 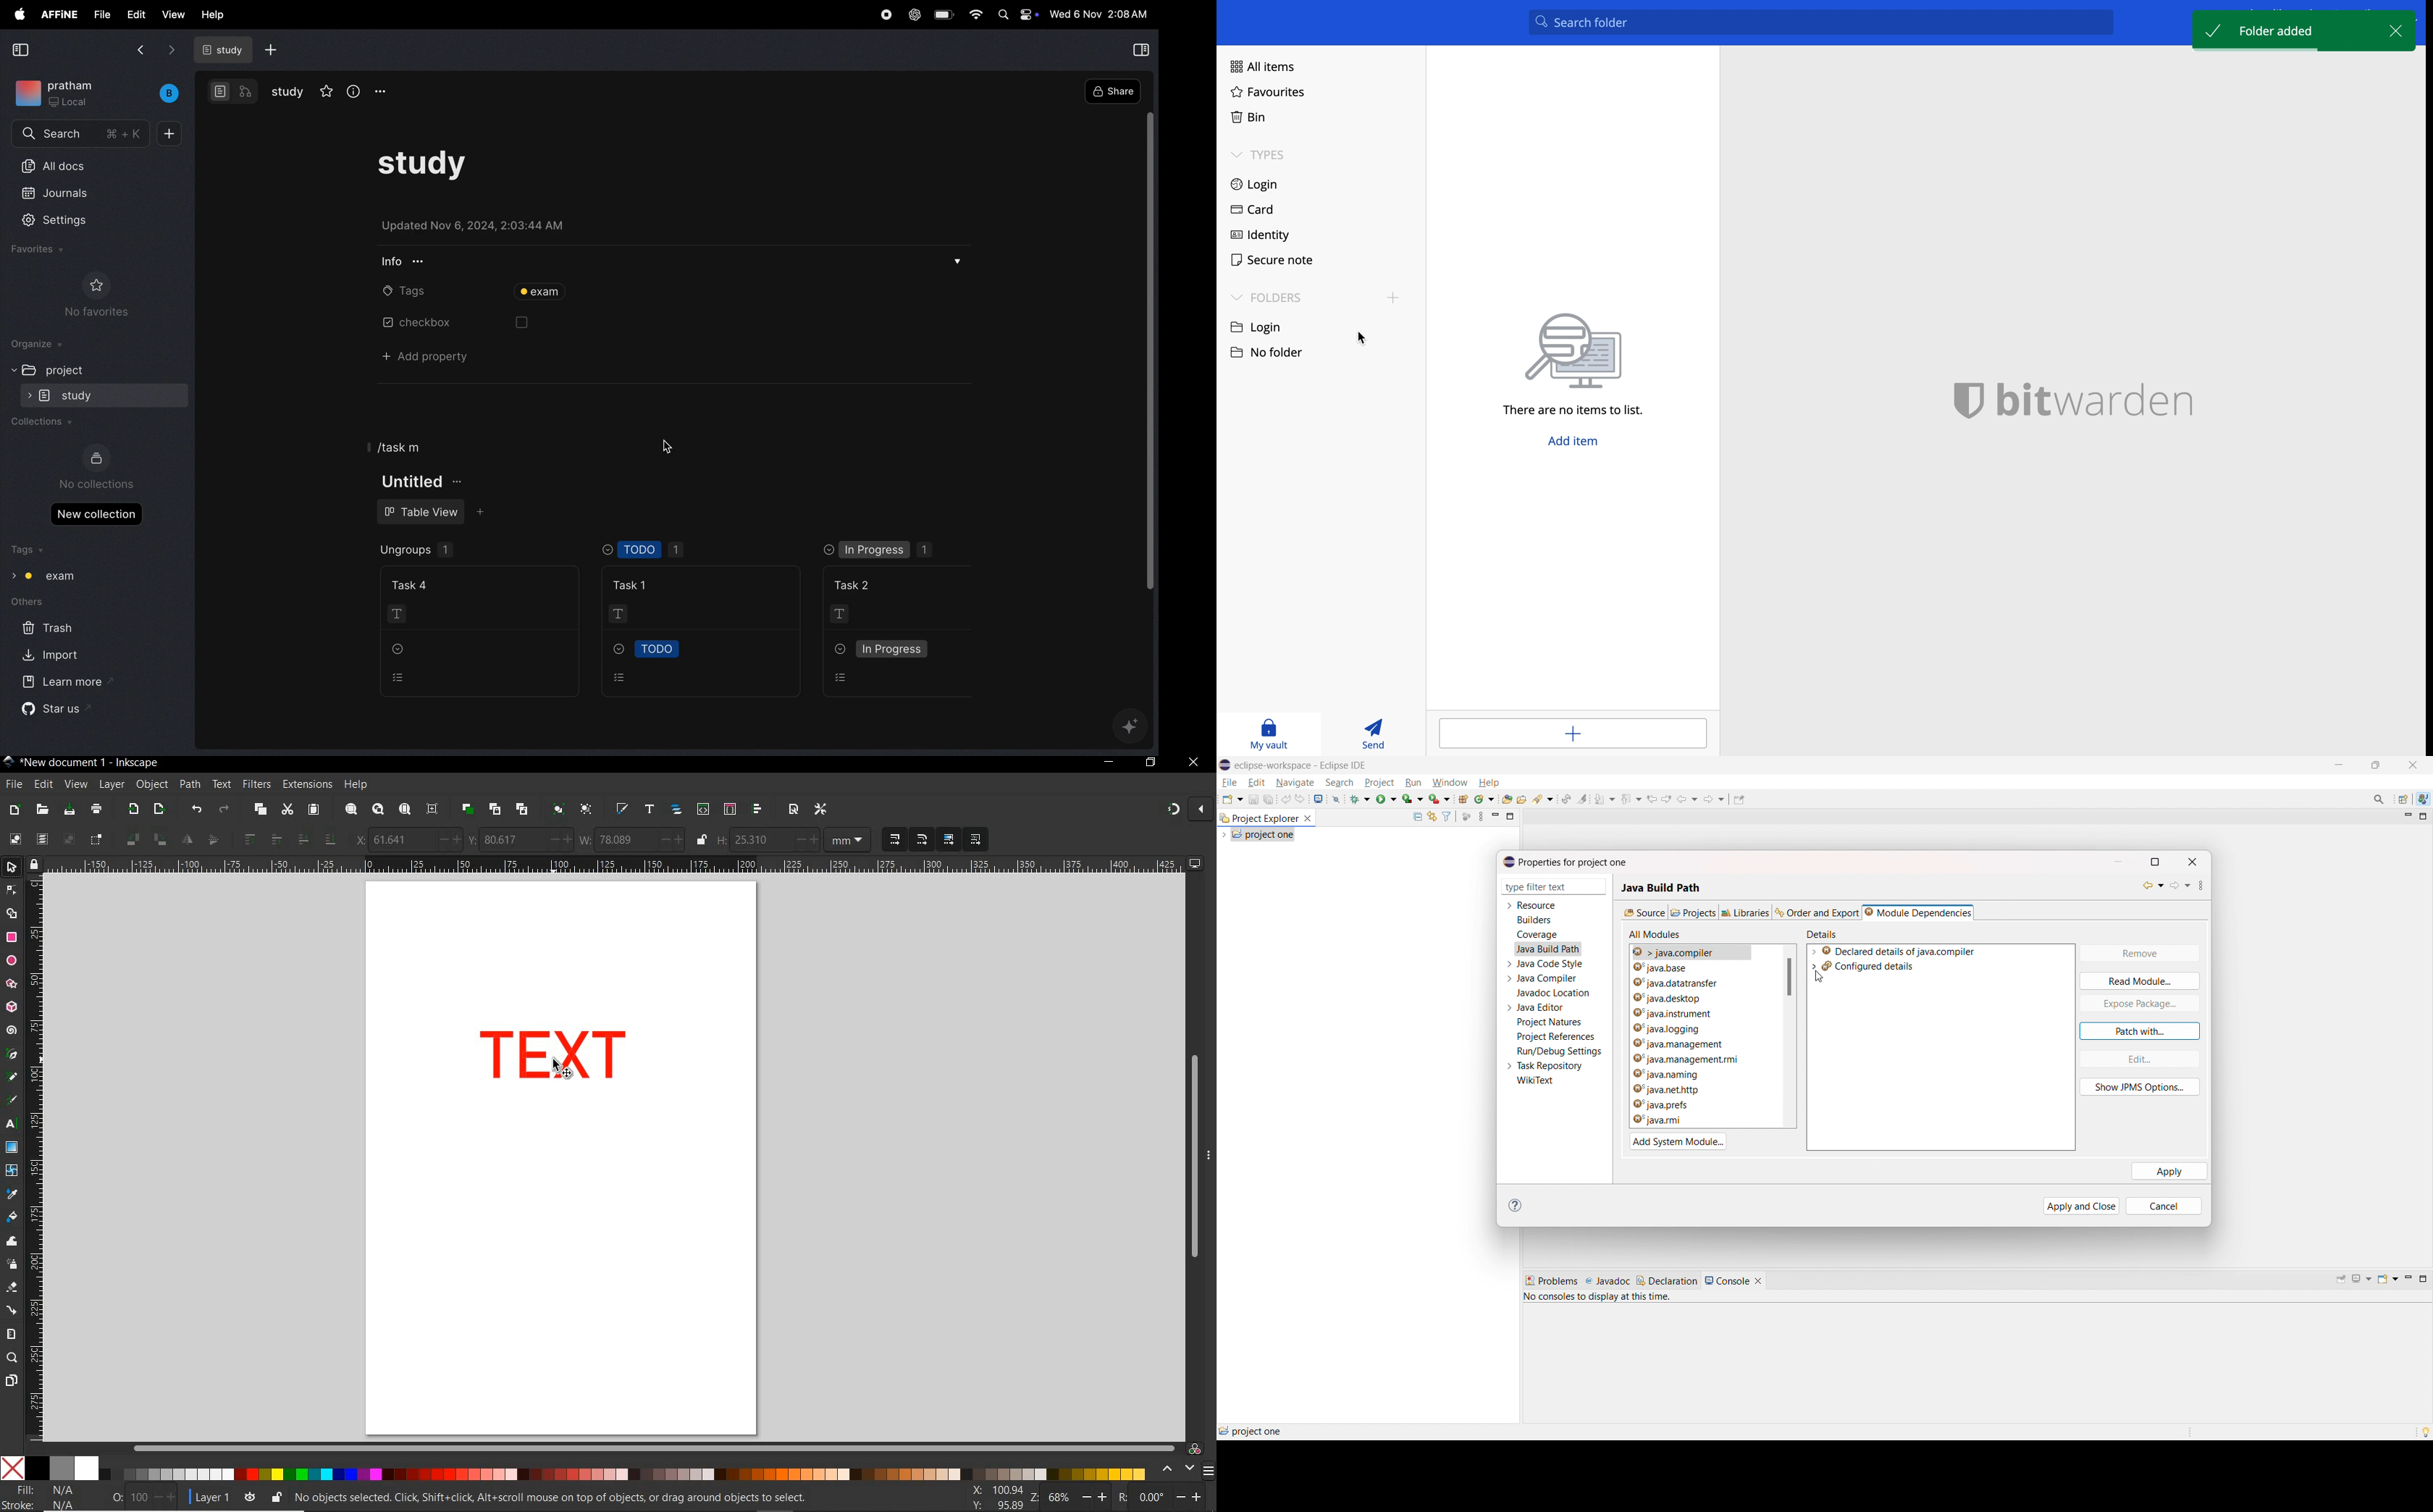 What do you see at coordinates (1294, 782) in the screenshot?
I see `navigate` at bounding box center [1294, 782].